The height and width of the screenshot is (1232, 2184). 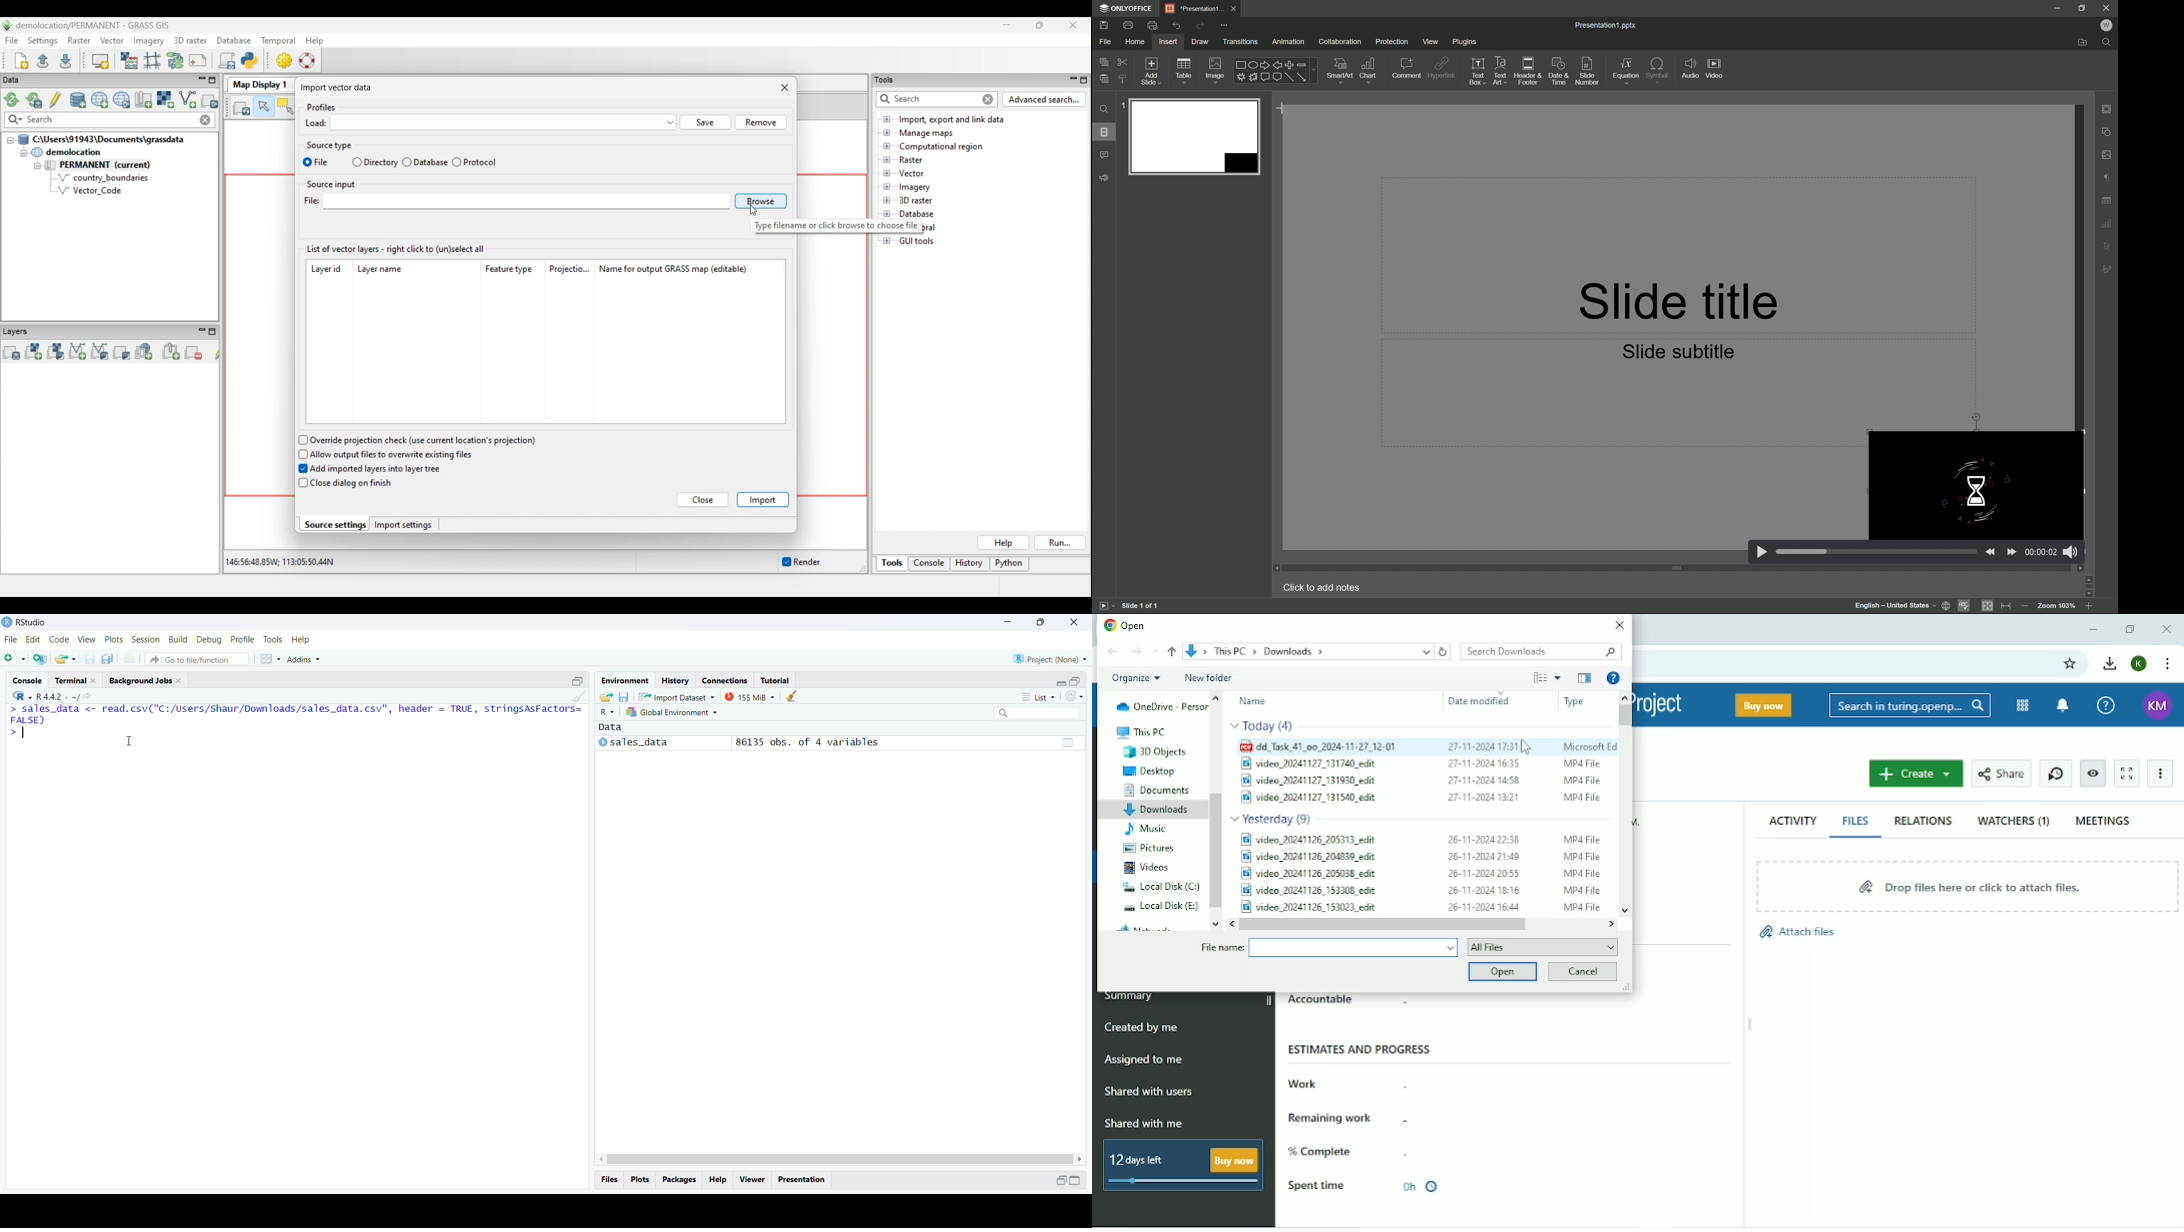 What do you see at coordinates (1105, 111) in the screenshot?
I see `Find` at bounding box center [1105, 111].